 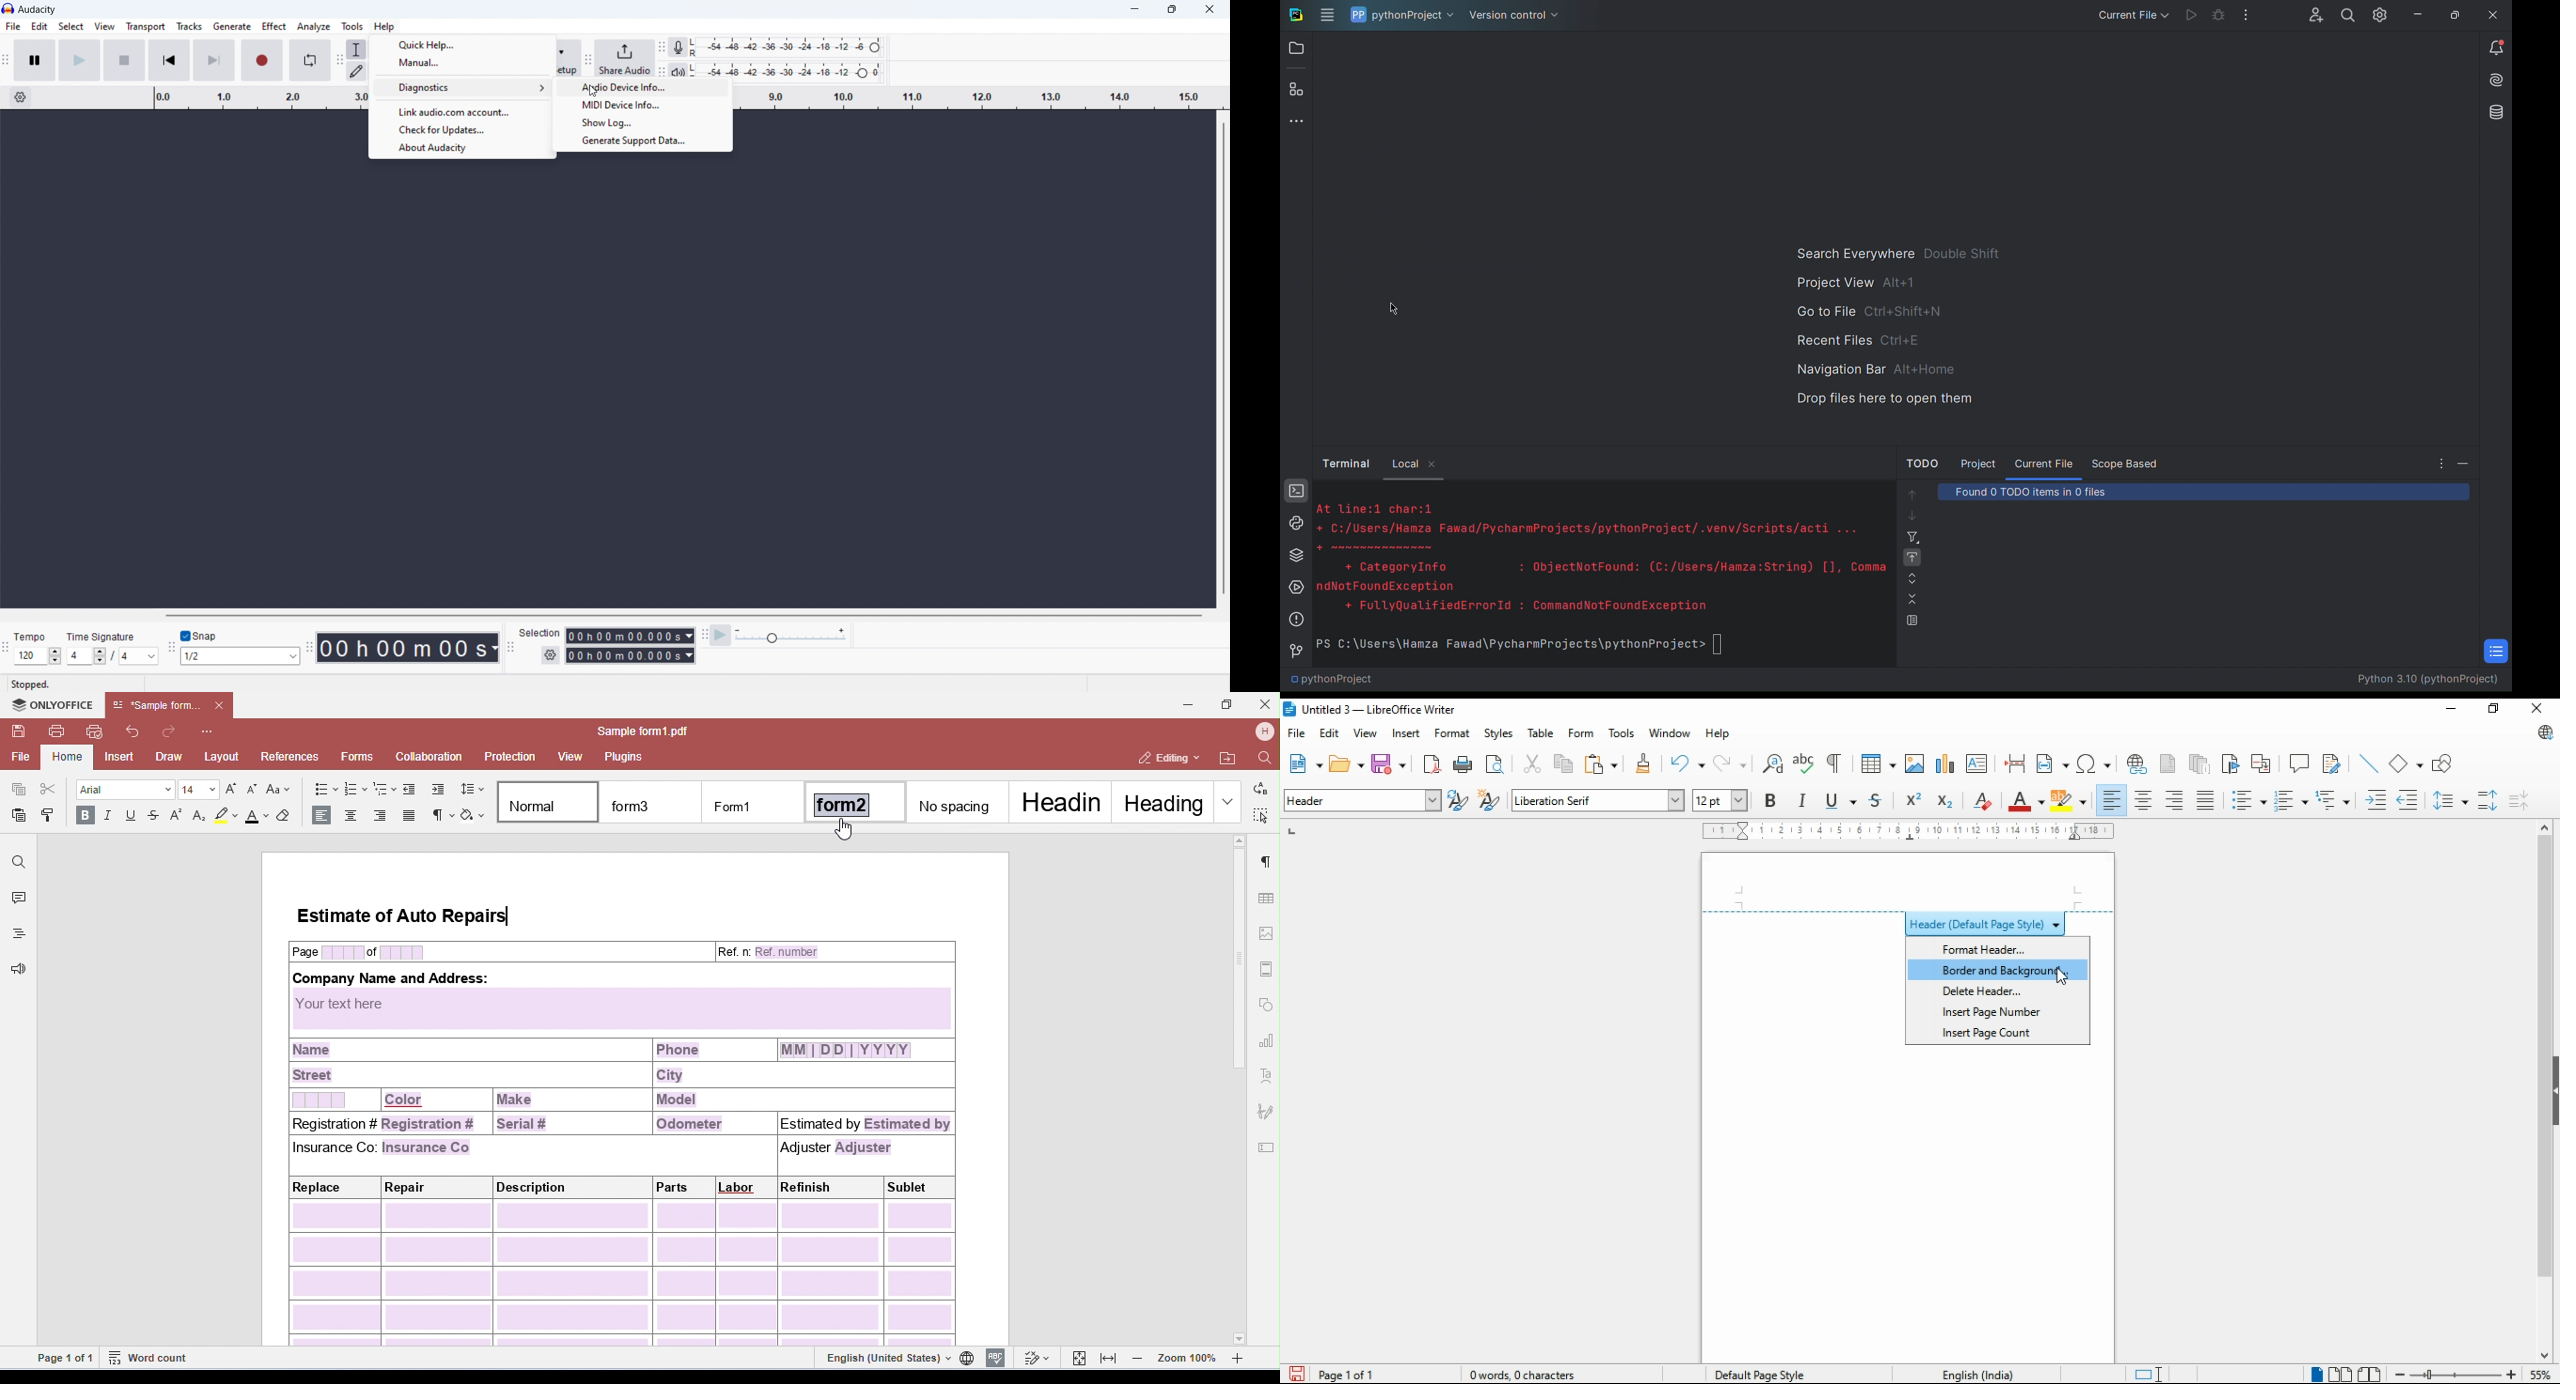 What do you see at coordinates (1620, 733) in the screenshot?
I see `tools` at bounding box center [1620, 733].